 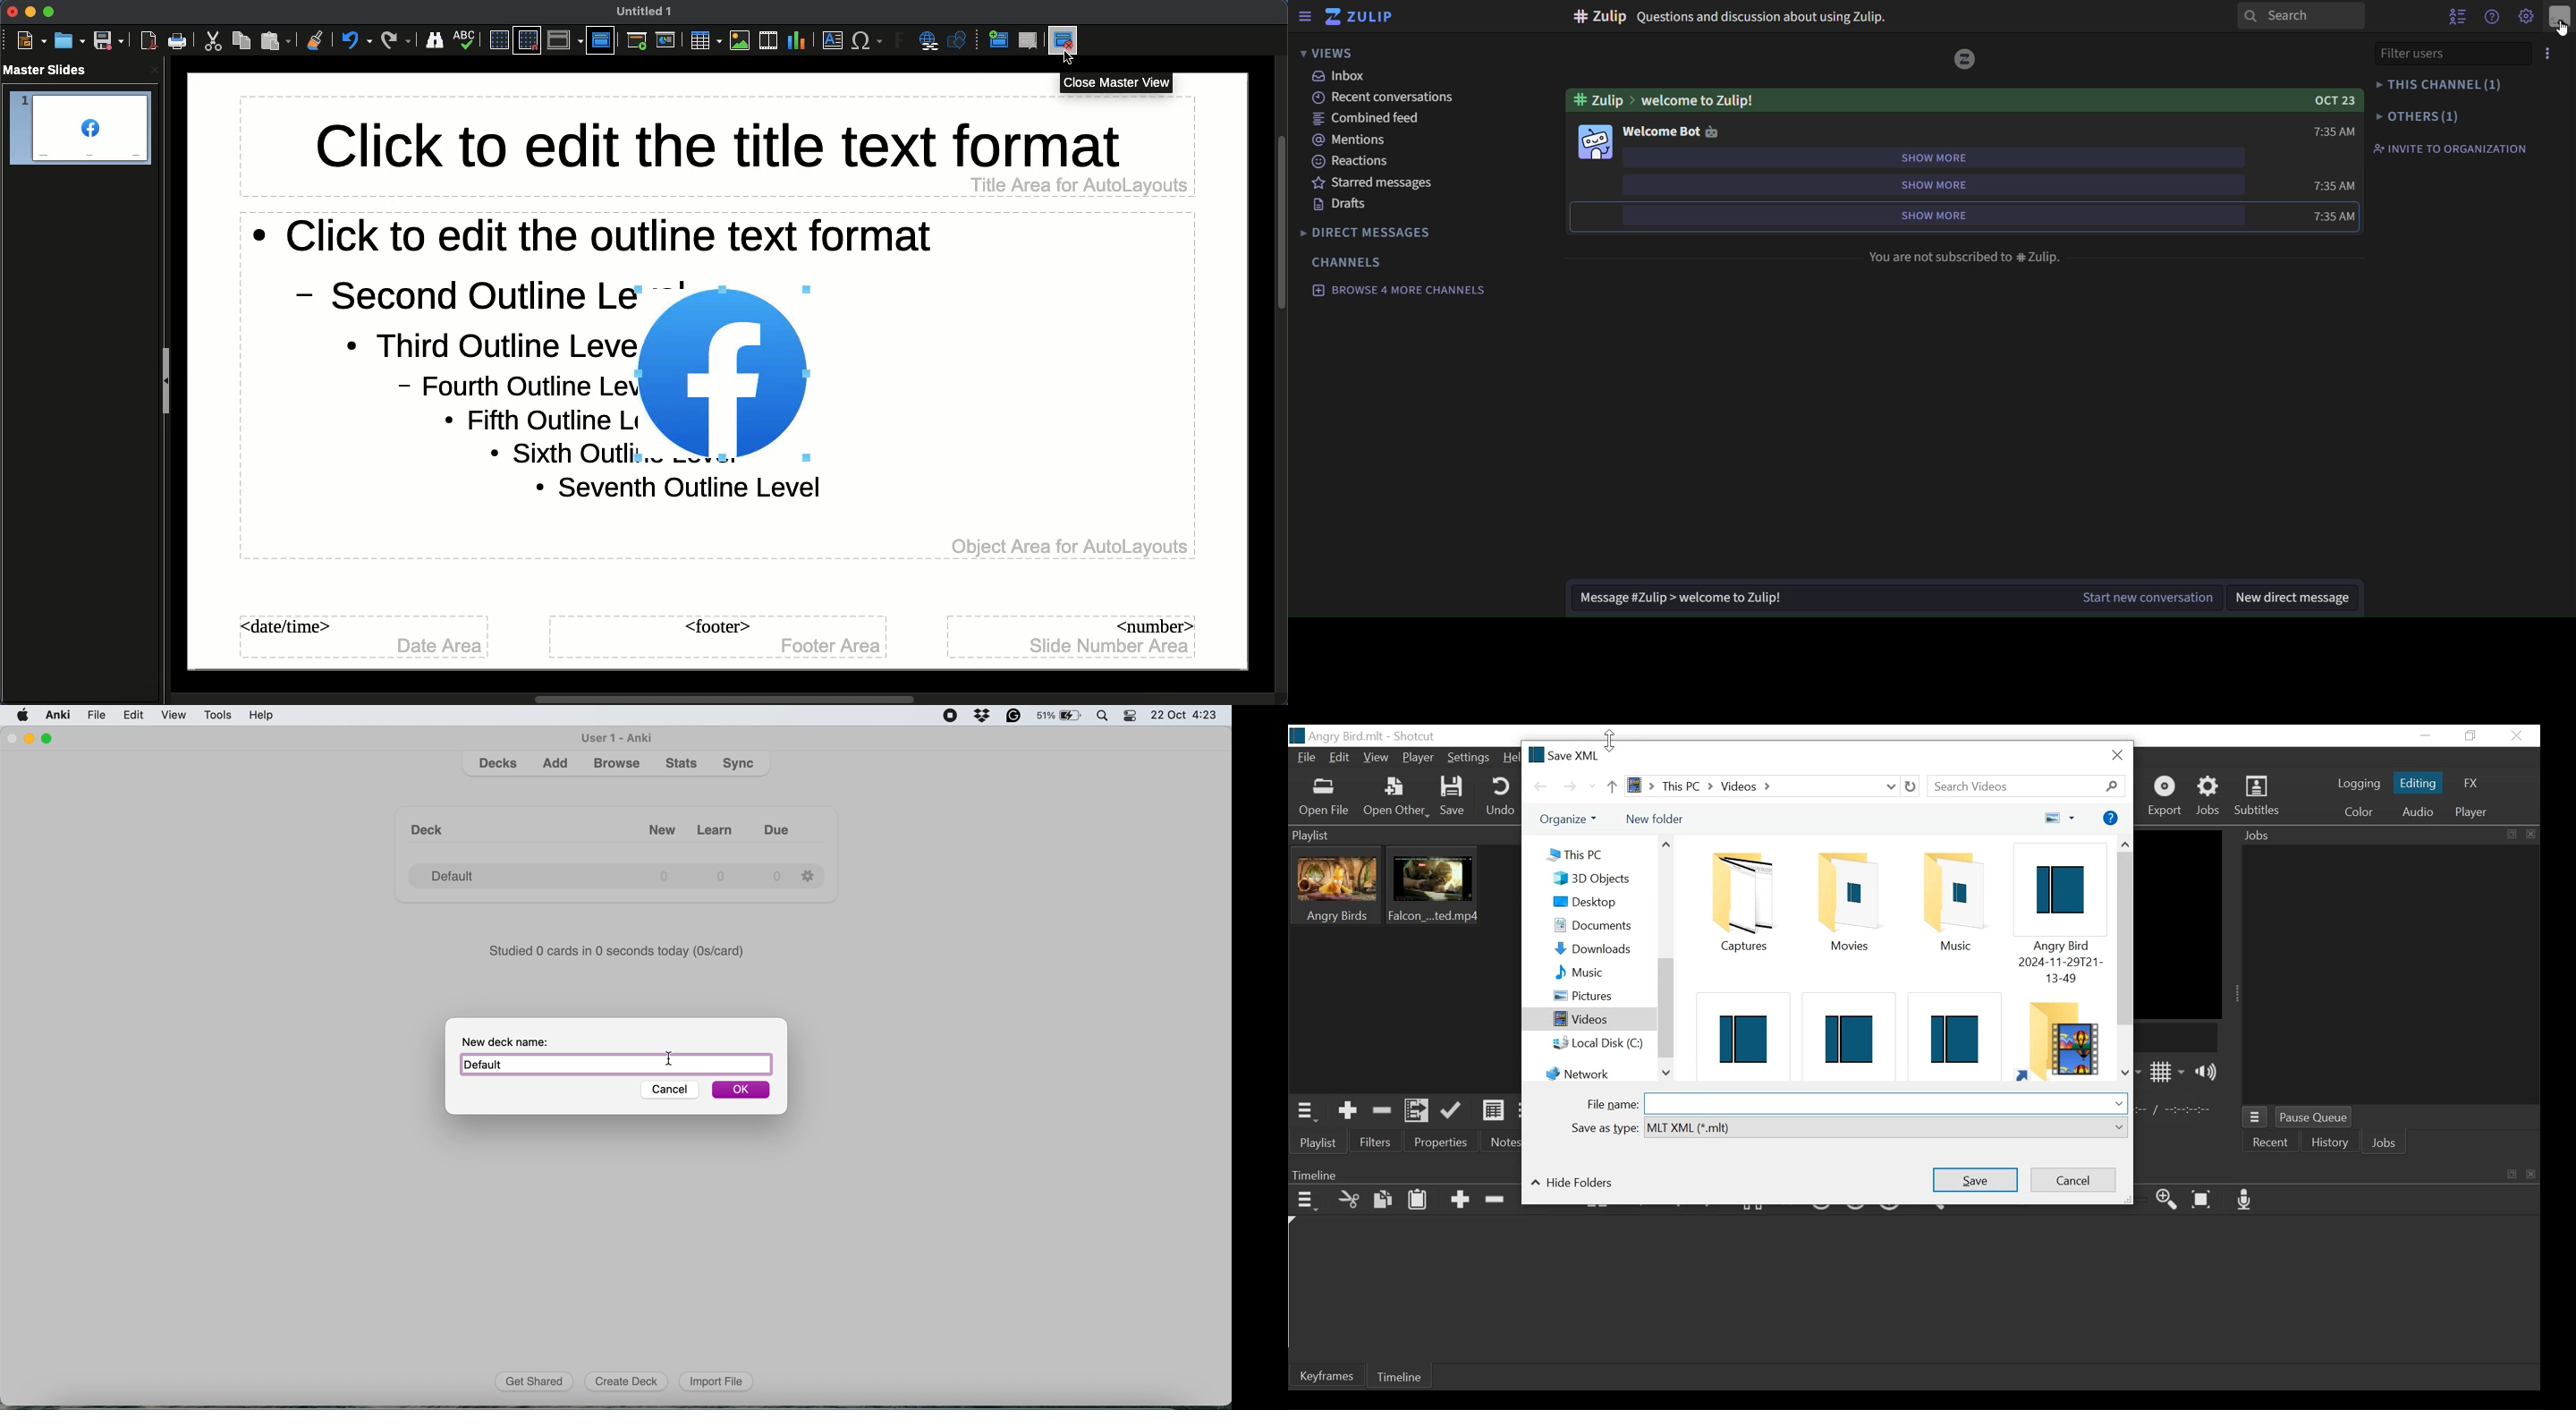 I want to click on Edit, so click(x=1340, y=759).